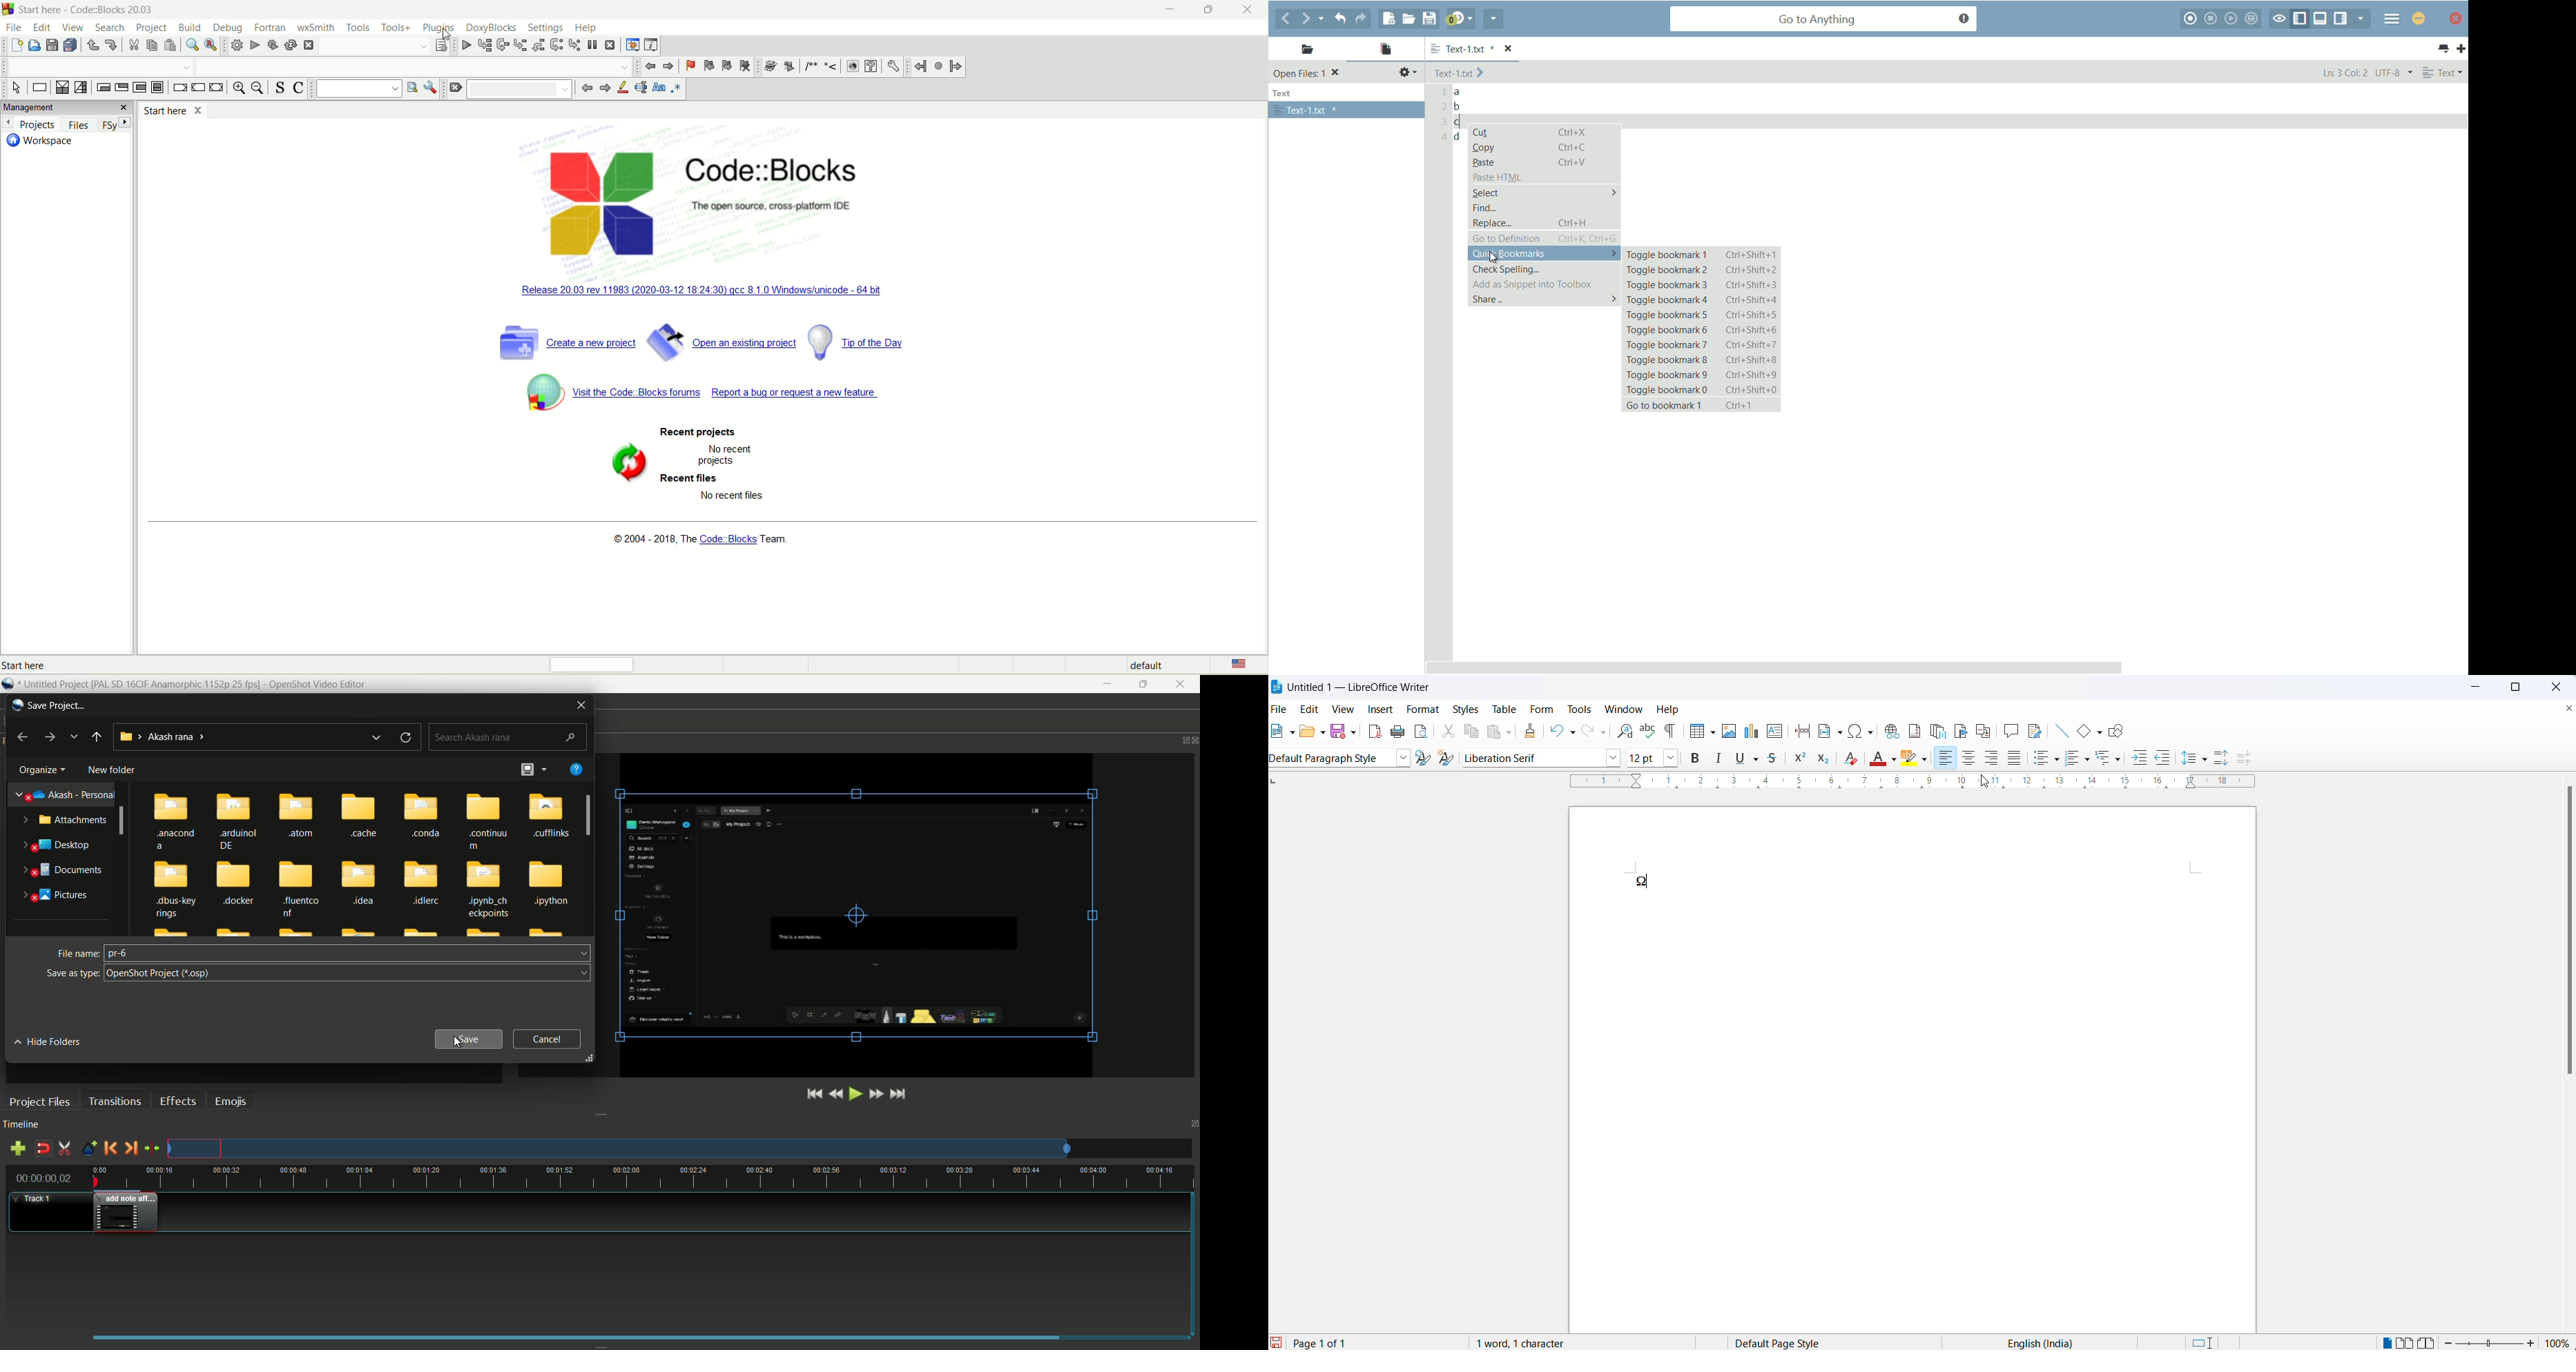 The height and width of the screenshot is (1372, 2576). What do you see at coordinates (1970, 761) in the screenshot?
I see `text align center` at bounding box center [1970, 761].